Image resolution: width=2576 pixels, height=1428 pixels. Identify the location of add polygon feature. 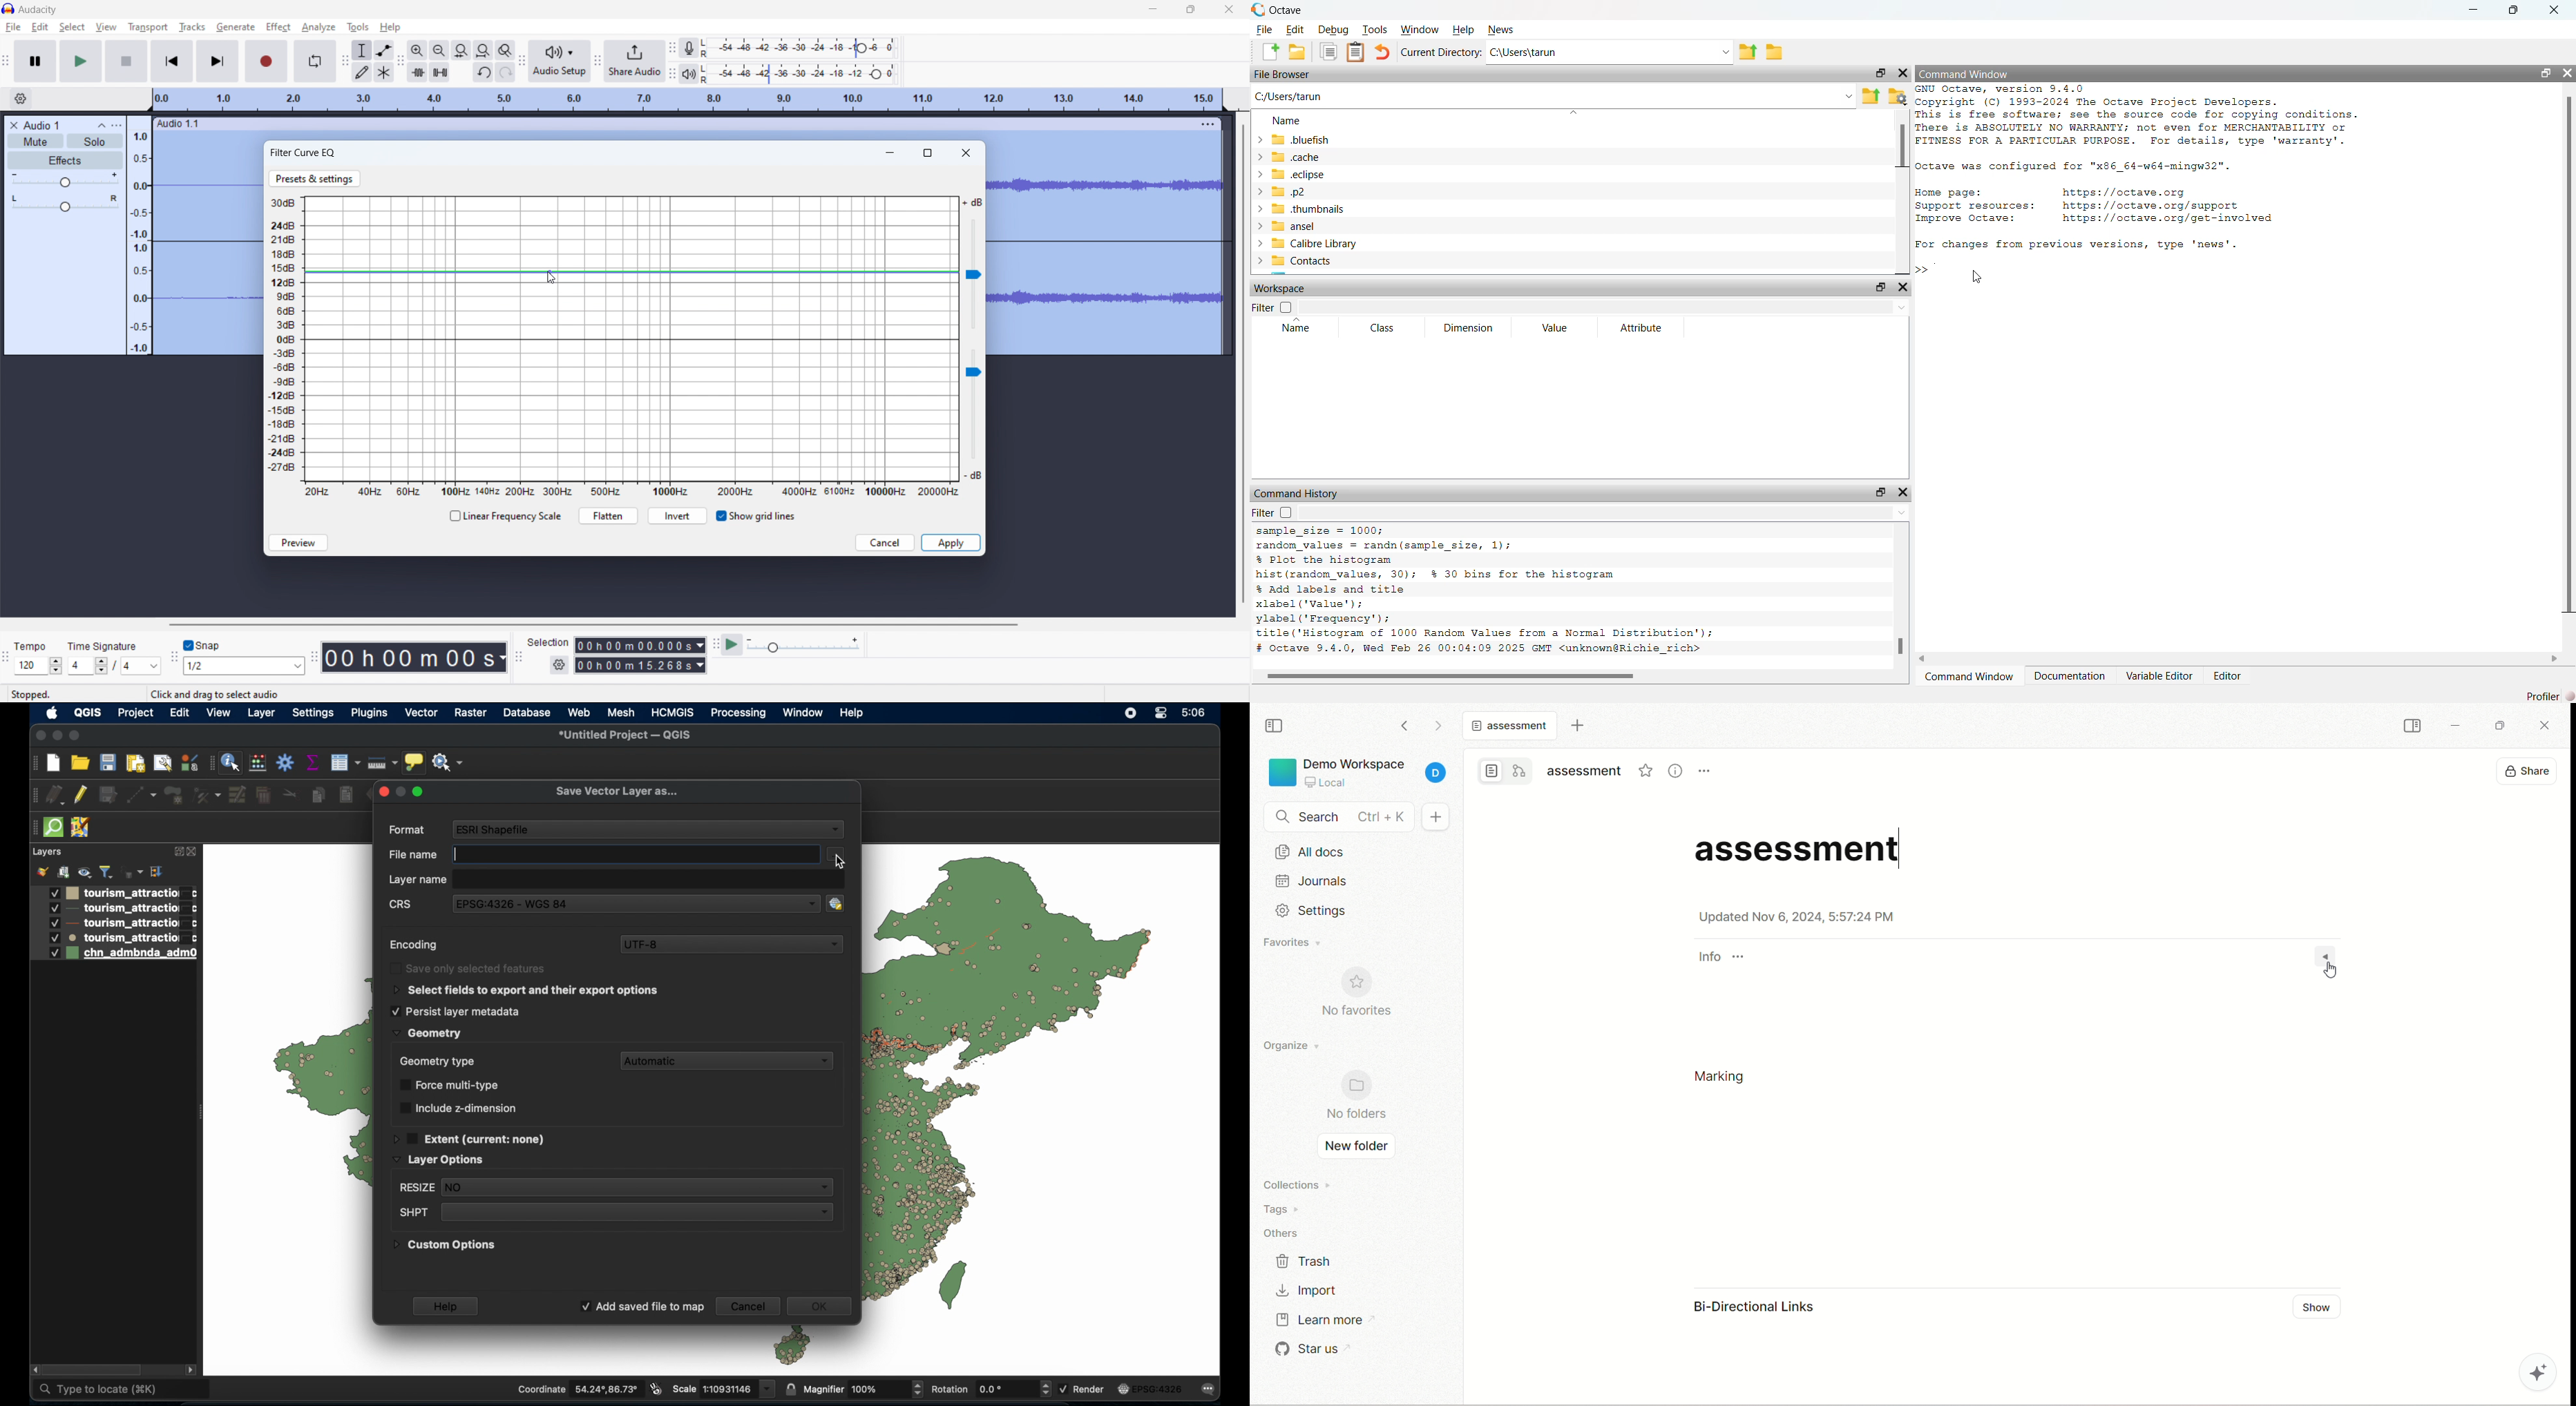
(176, 795).